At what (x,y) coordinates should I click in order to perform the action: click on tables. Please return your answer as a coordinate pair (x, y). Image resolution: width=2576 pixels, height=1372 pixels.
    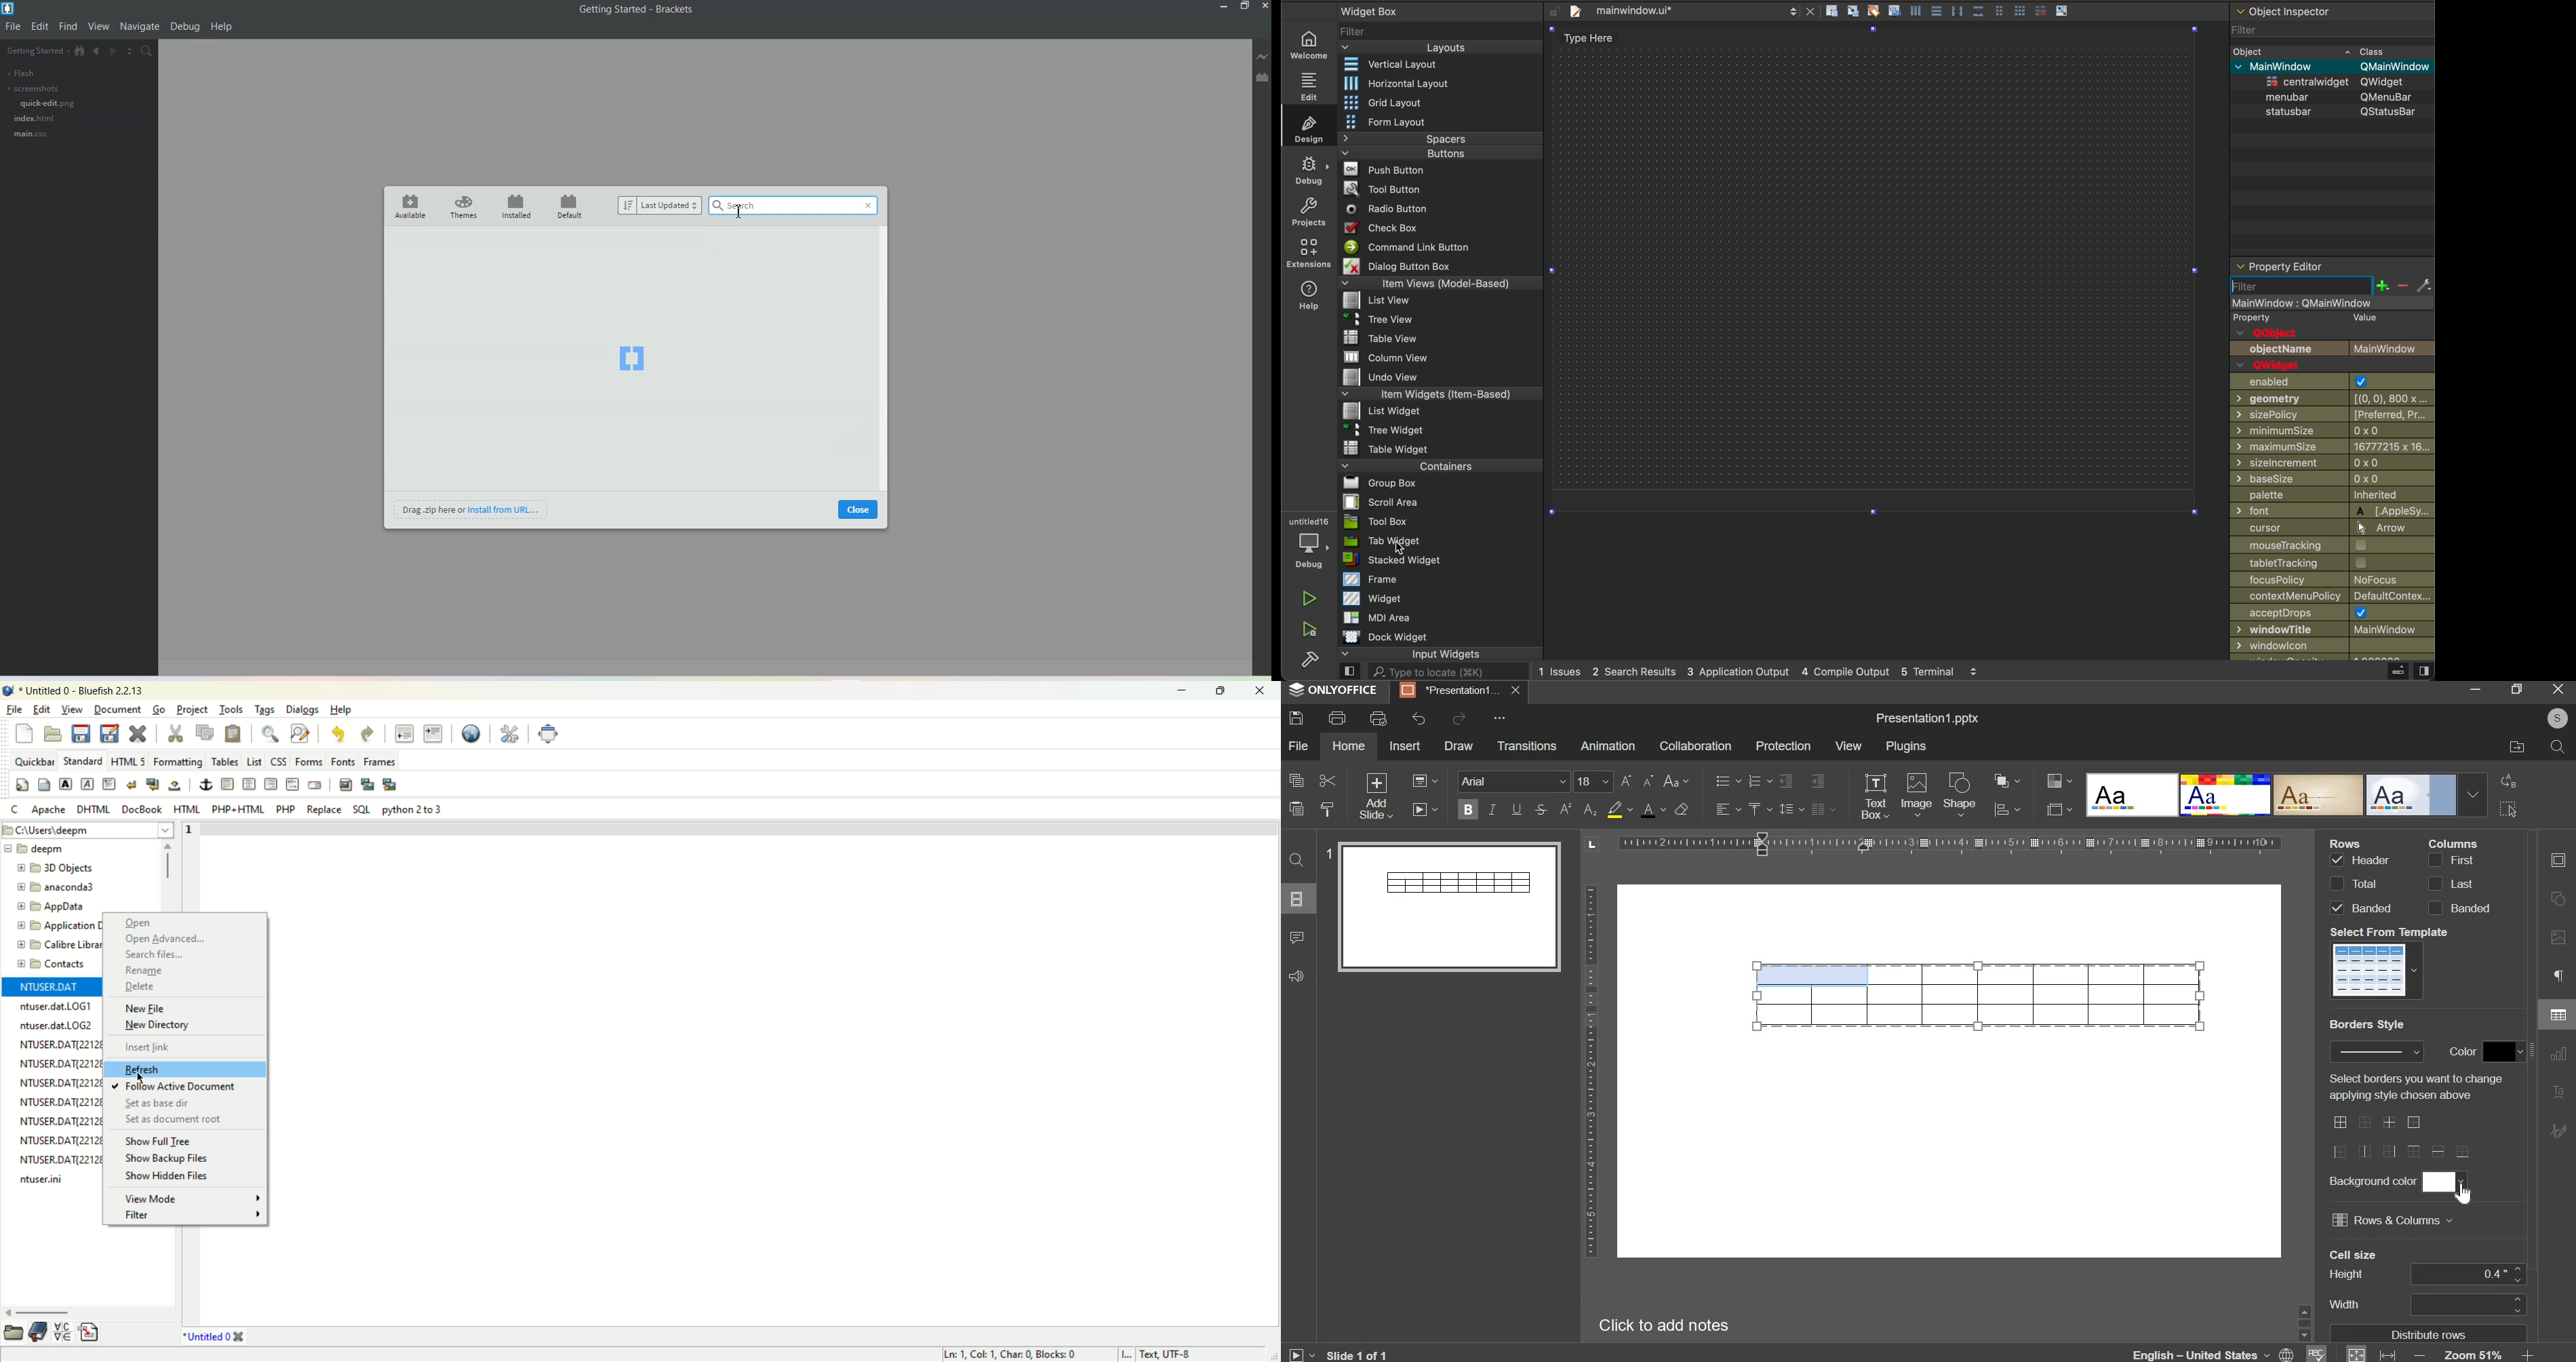
    Looking at the image, I should click on (225, 761).